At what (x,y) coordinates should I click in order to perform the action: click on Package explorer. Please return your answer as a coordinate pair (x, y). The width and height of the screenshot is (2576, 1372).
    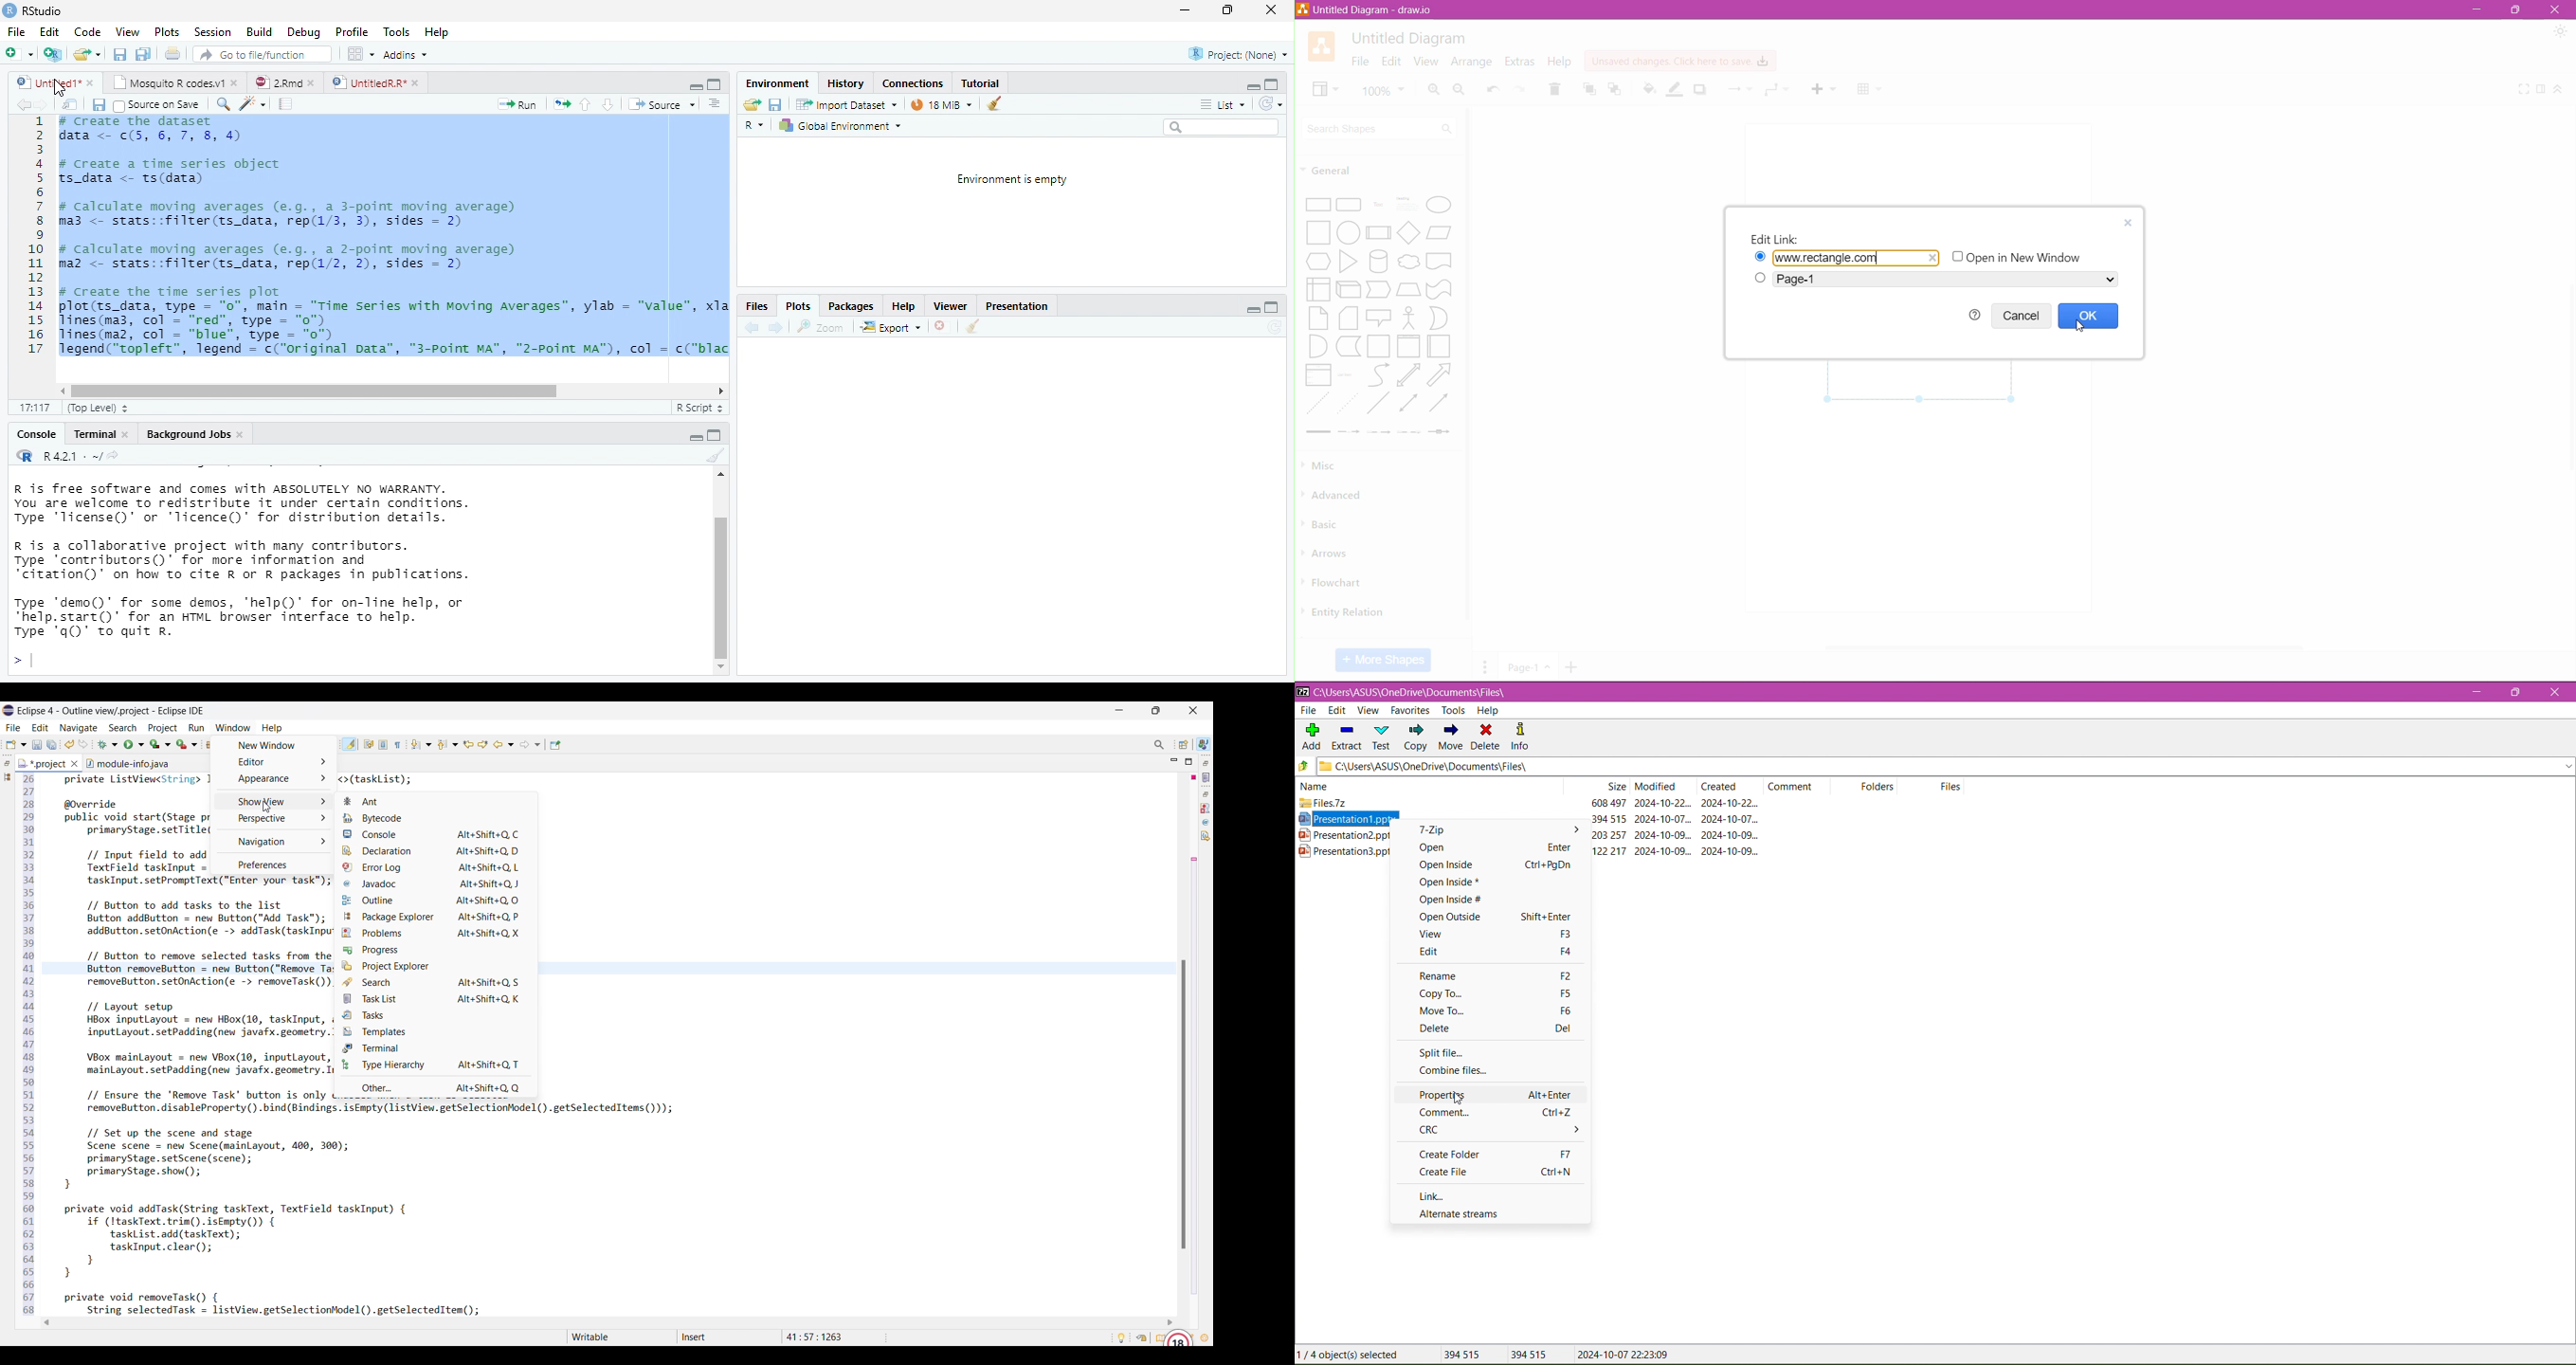
    Looking at the image, I should click on (435, 917).